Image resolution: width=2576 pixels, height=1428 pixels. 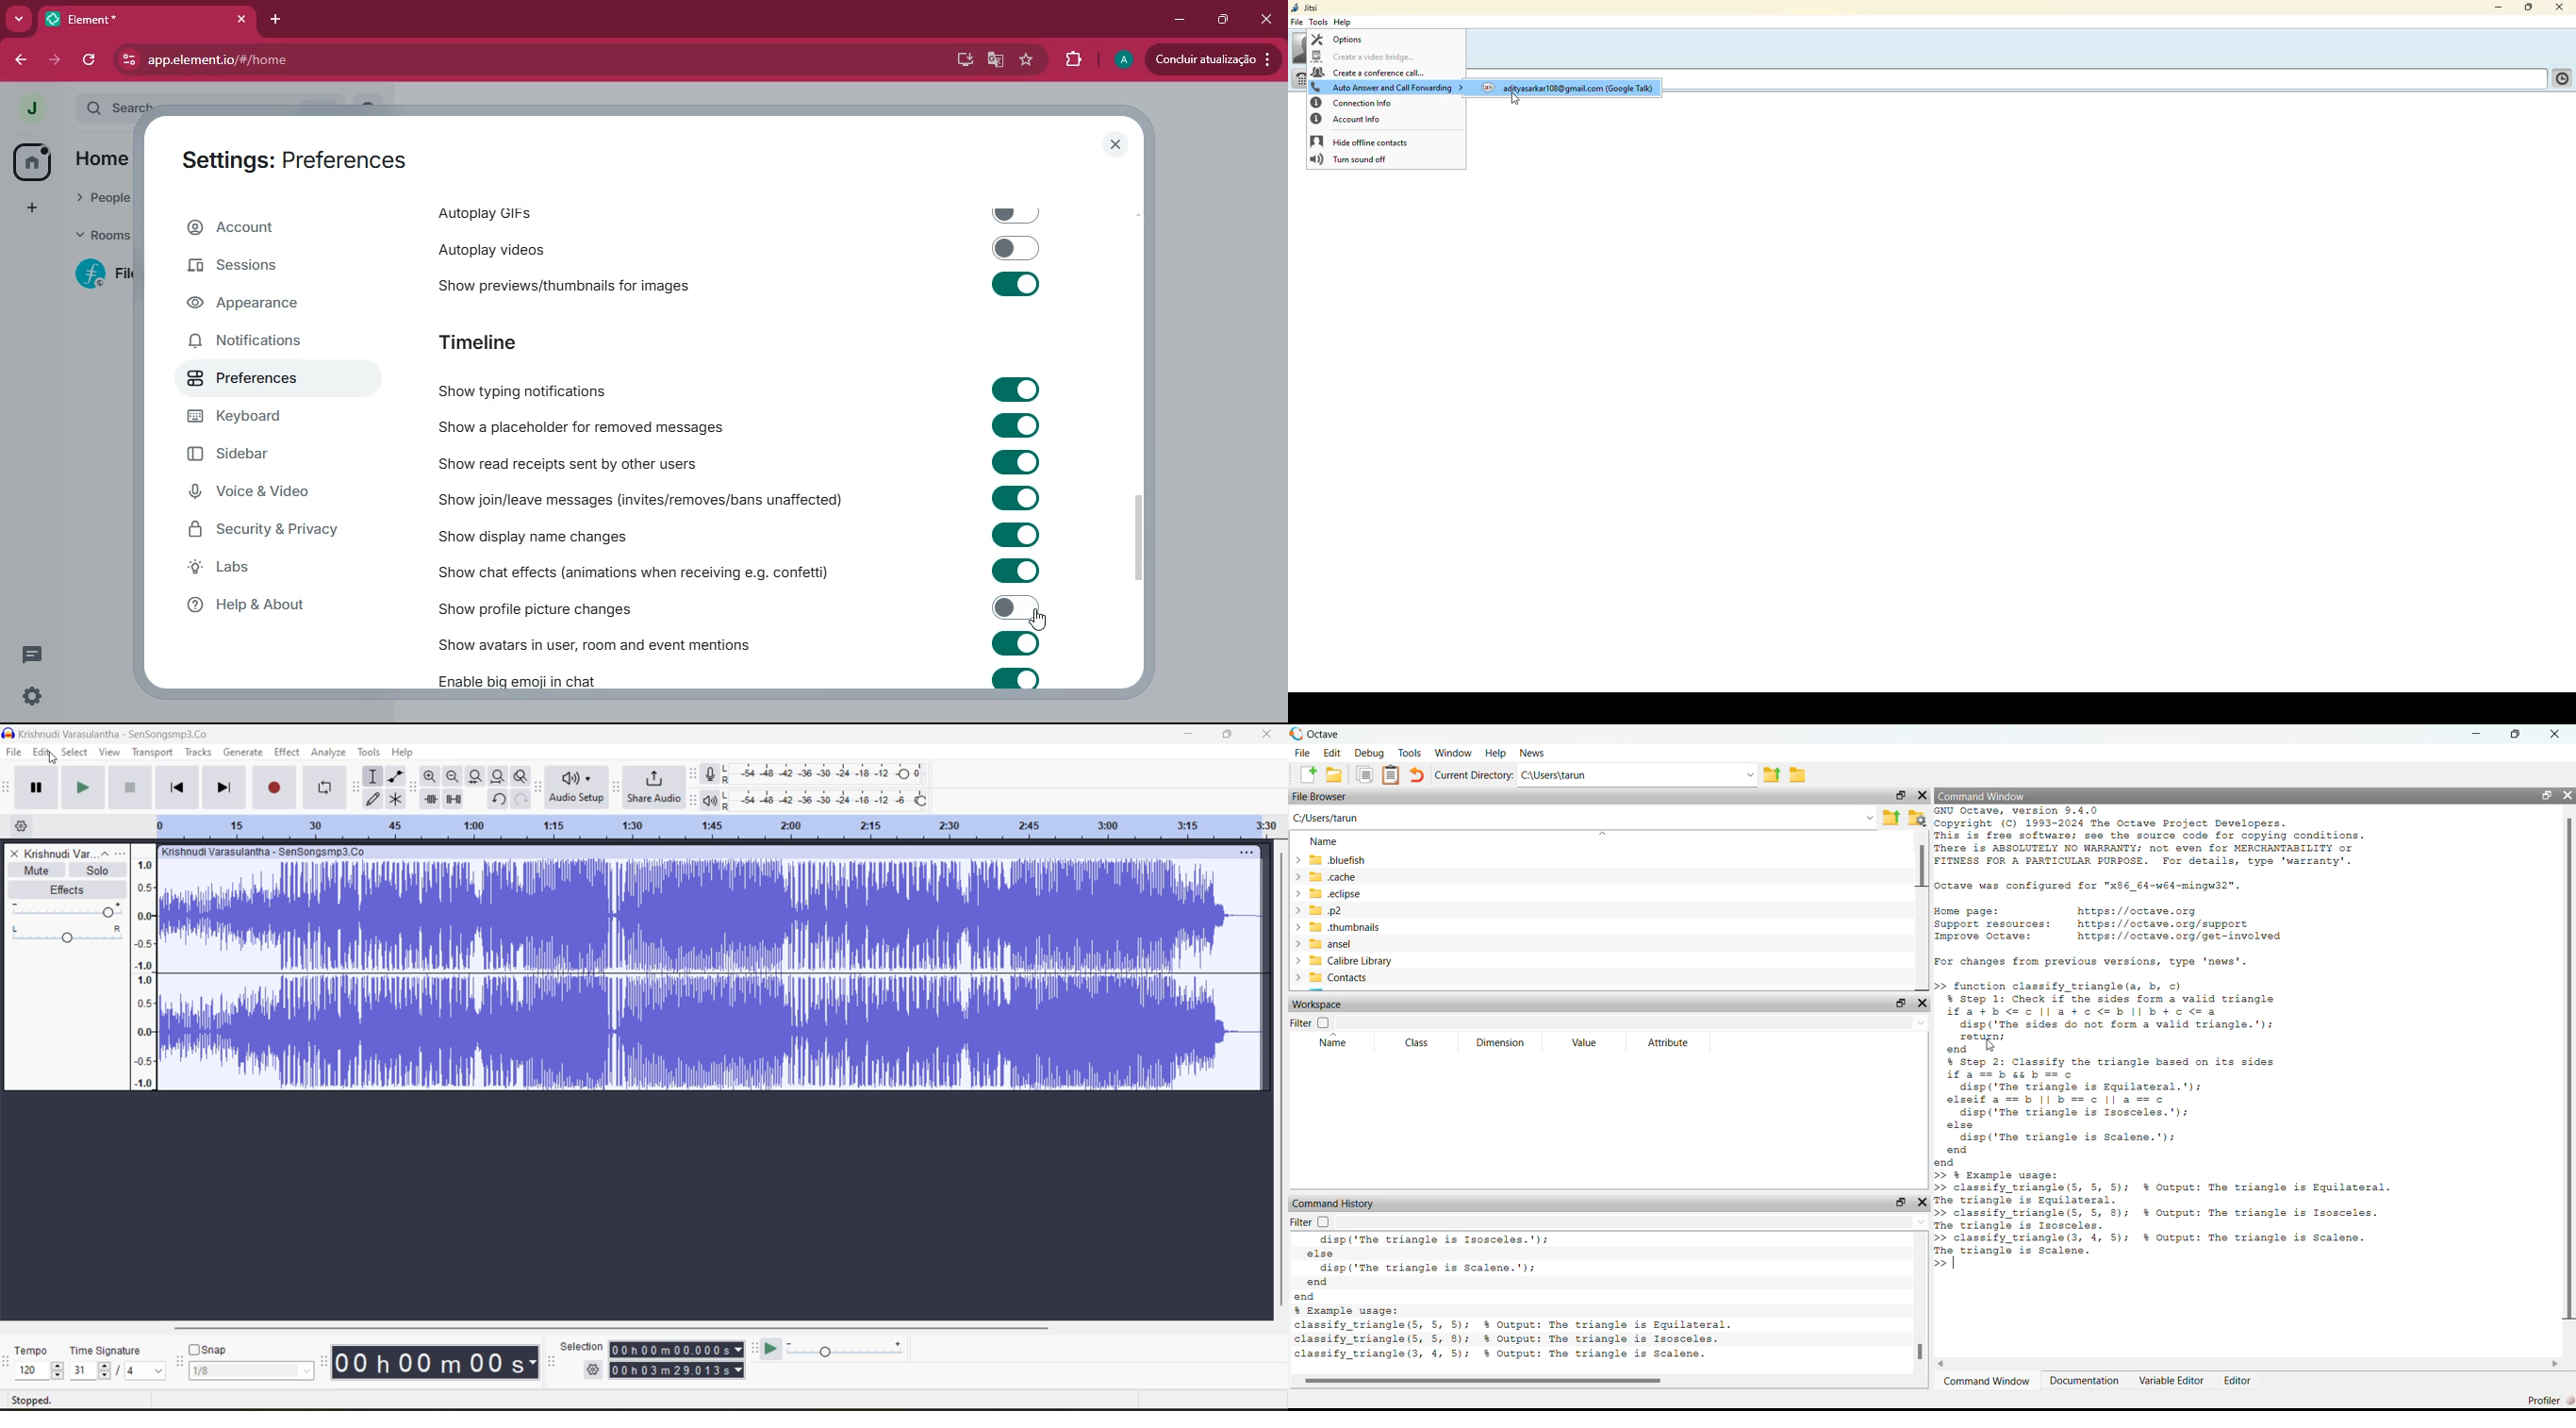 I want to click on name, so click(x=1336, y=1044).